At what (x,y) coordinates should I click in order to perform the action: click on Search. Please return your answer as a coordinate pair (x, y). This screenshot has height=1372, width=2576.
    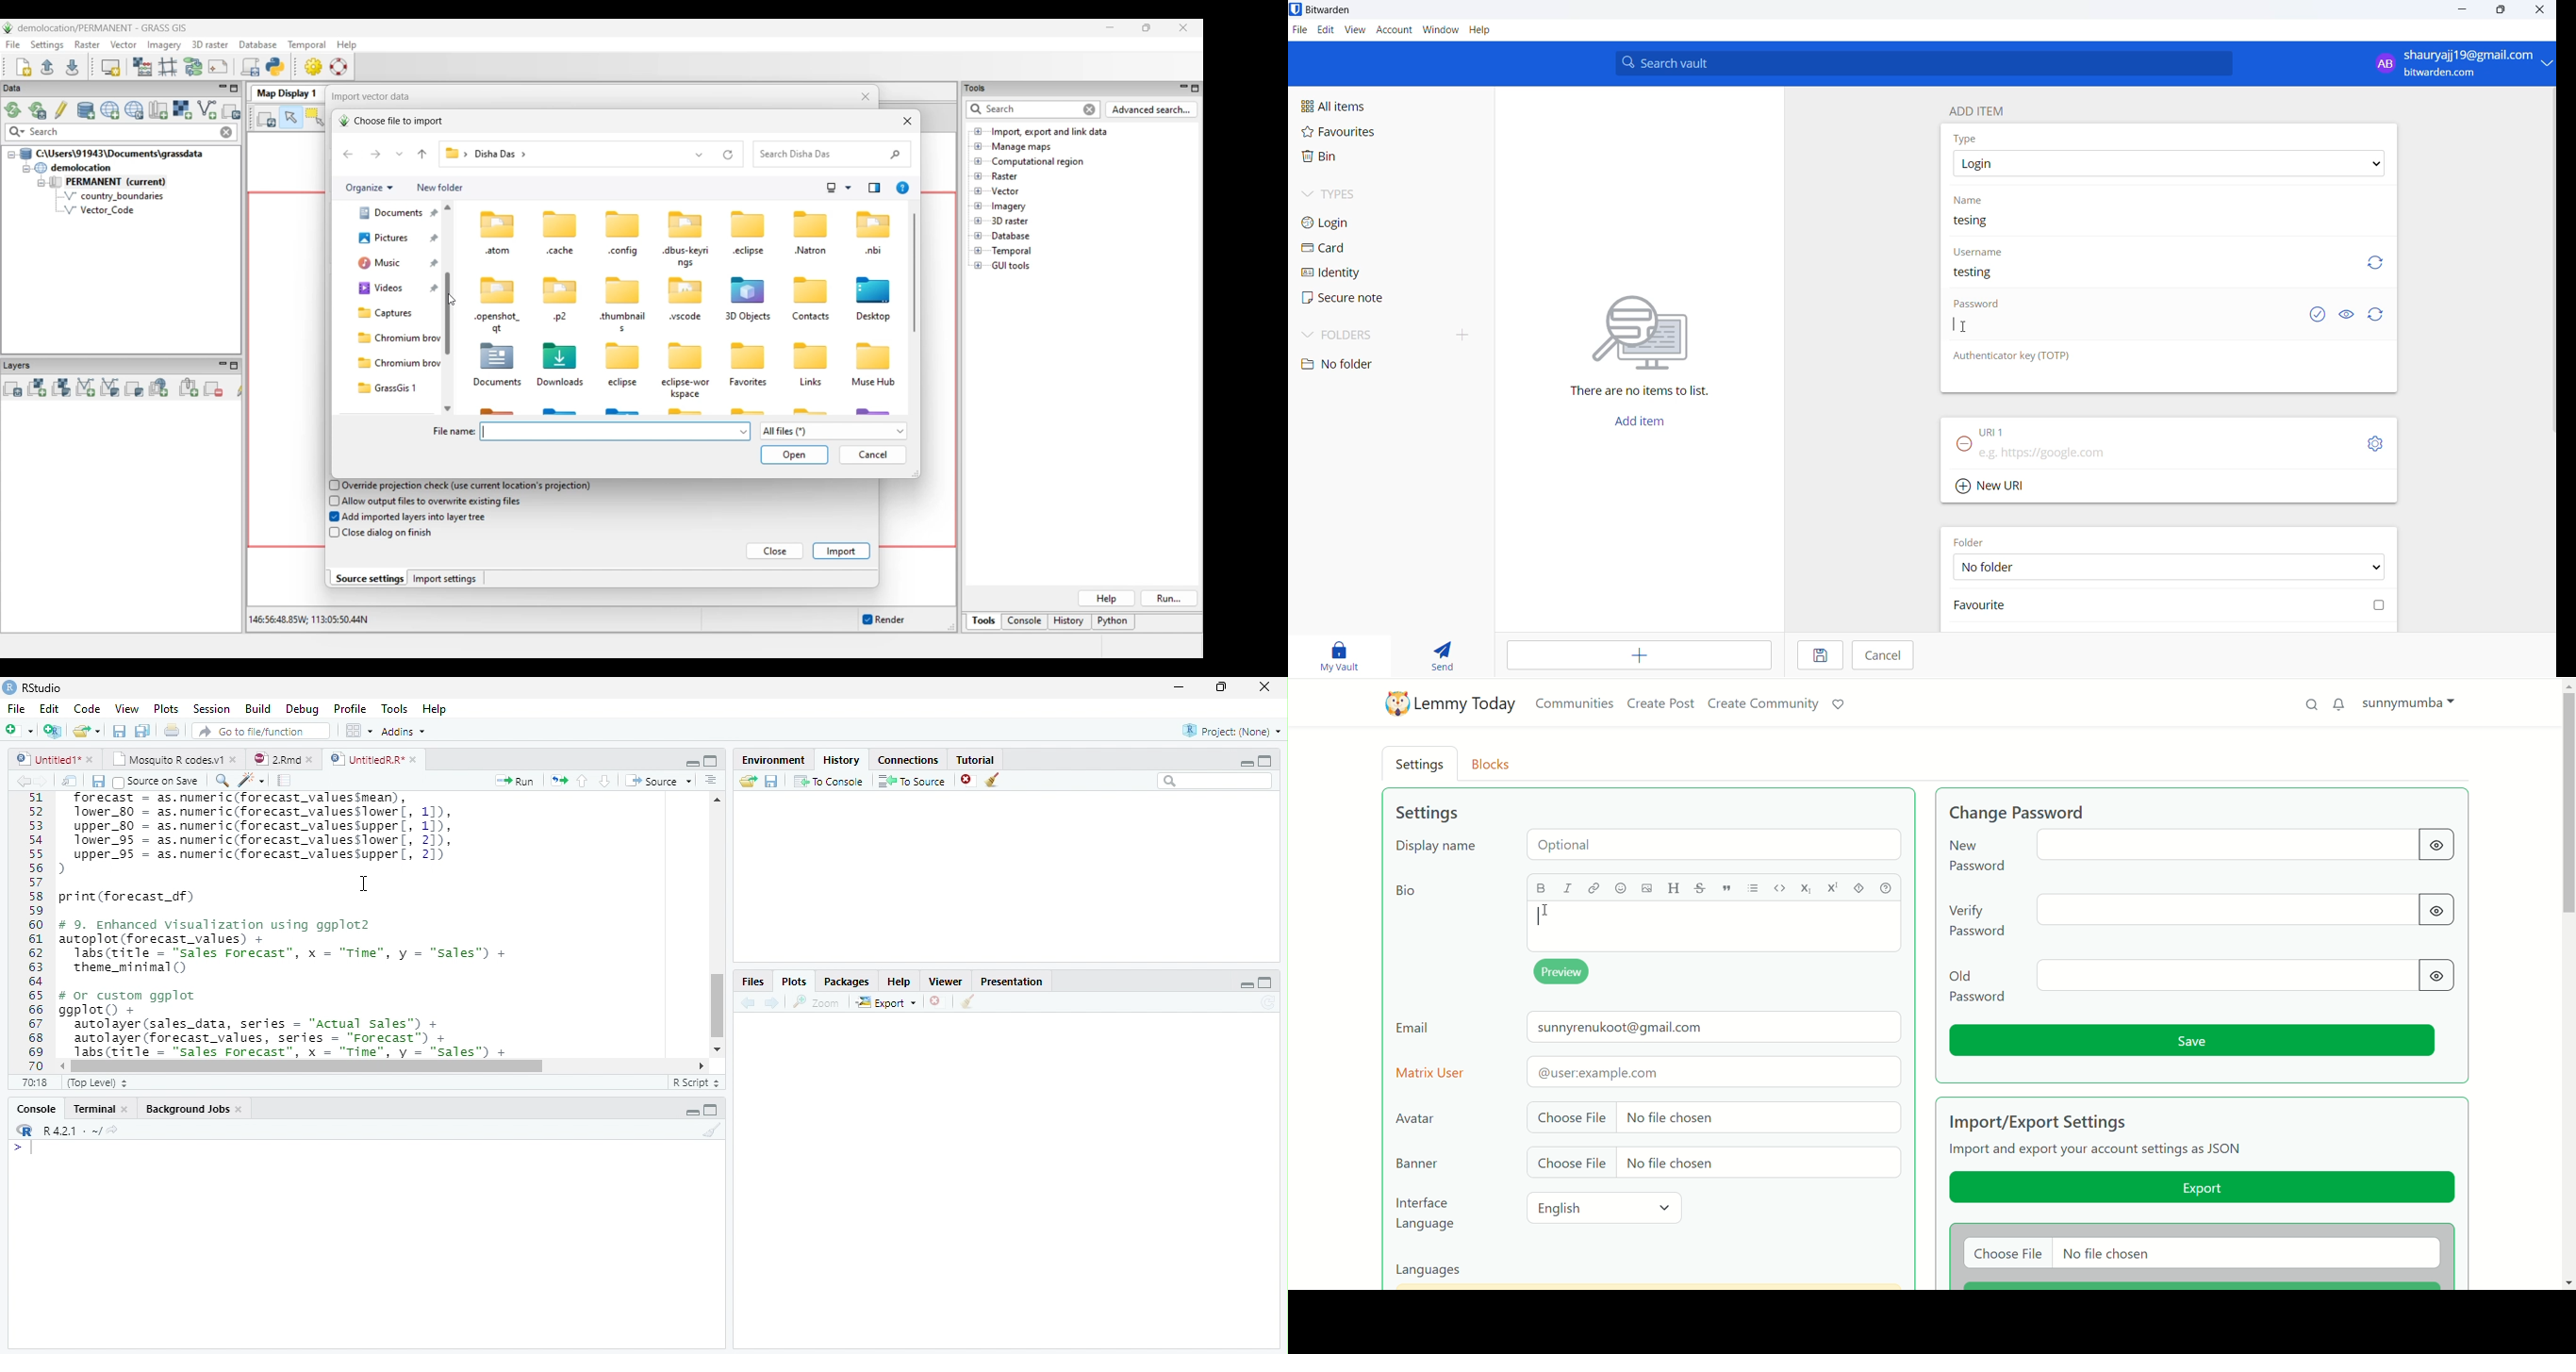
    Looking at the image, I should click on (1215, 782).